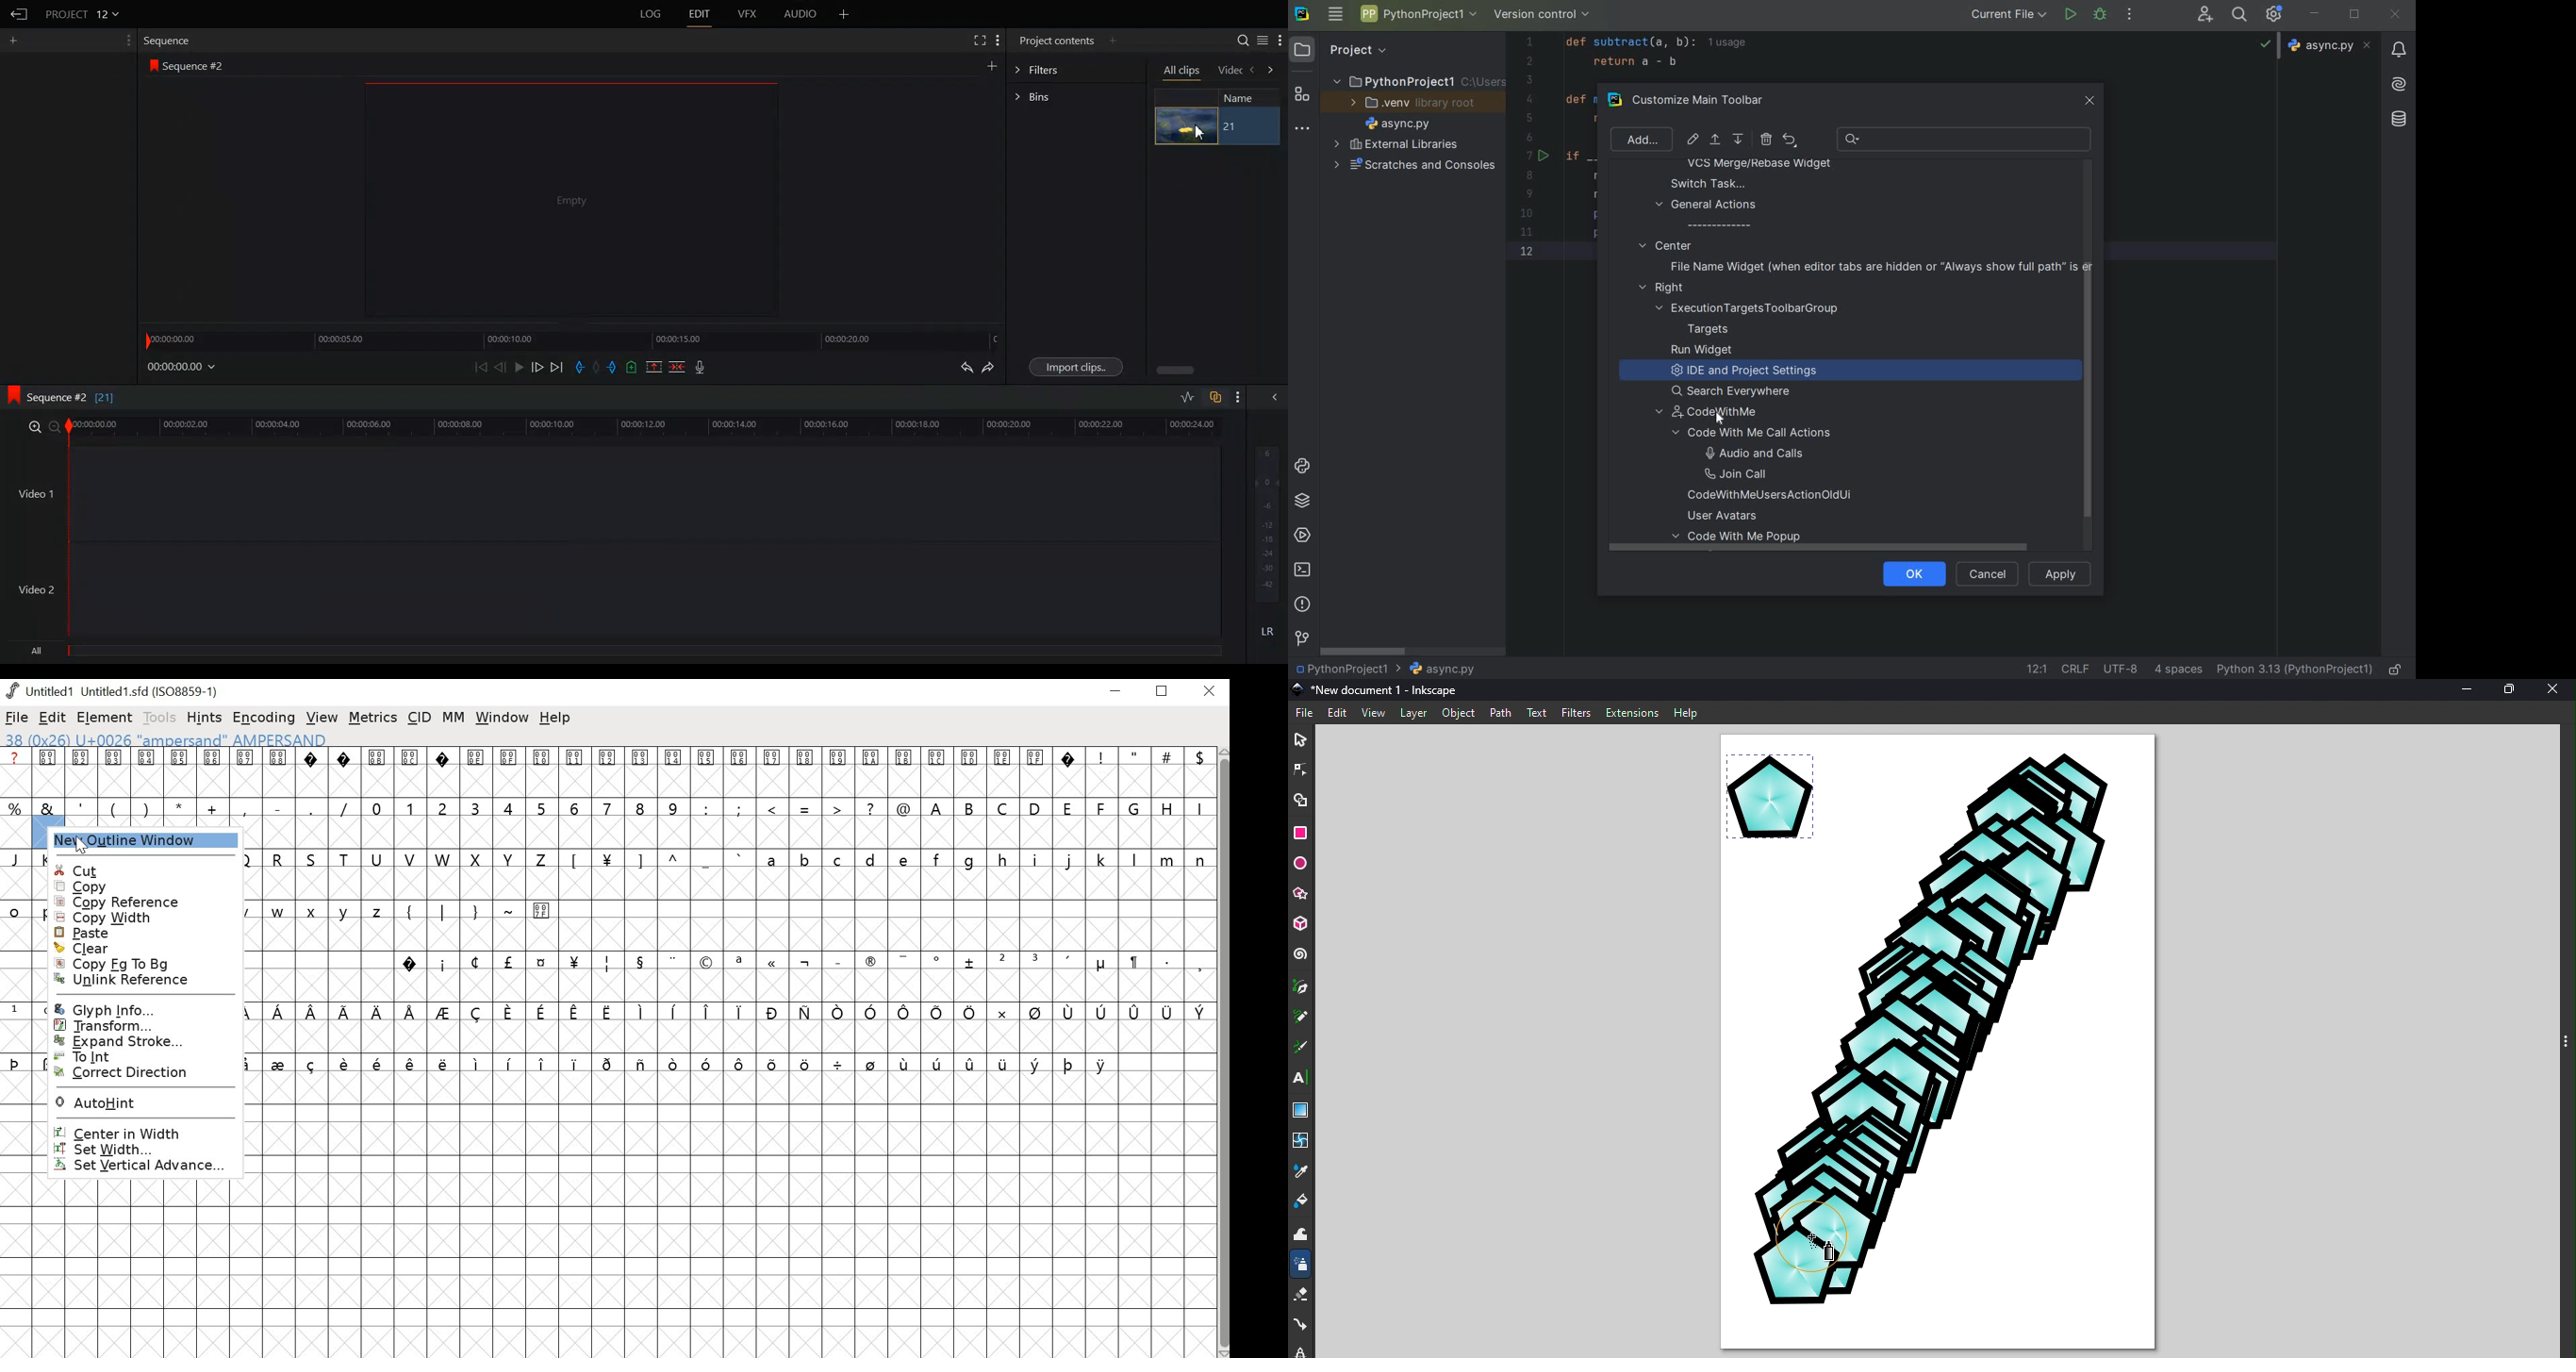  What do you see at coordinates (444, 1011) in the screenshot?
I see `symbol` at bounding box center [444, 1011].